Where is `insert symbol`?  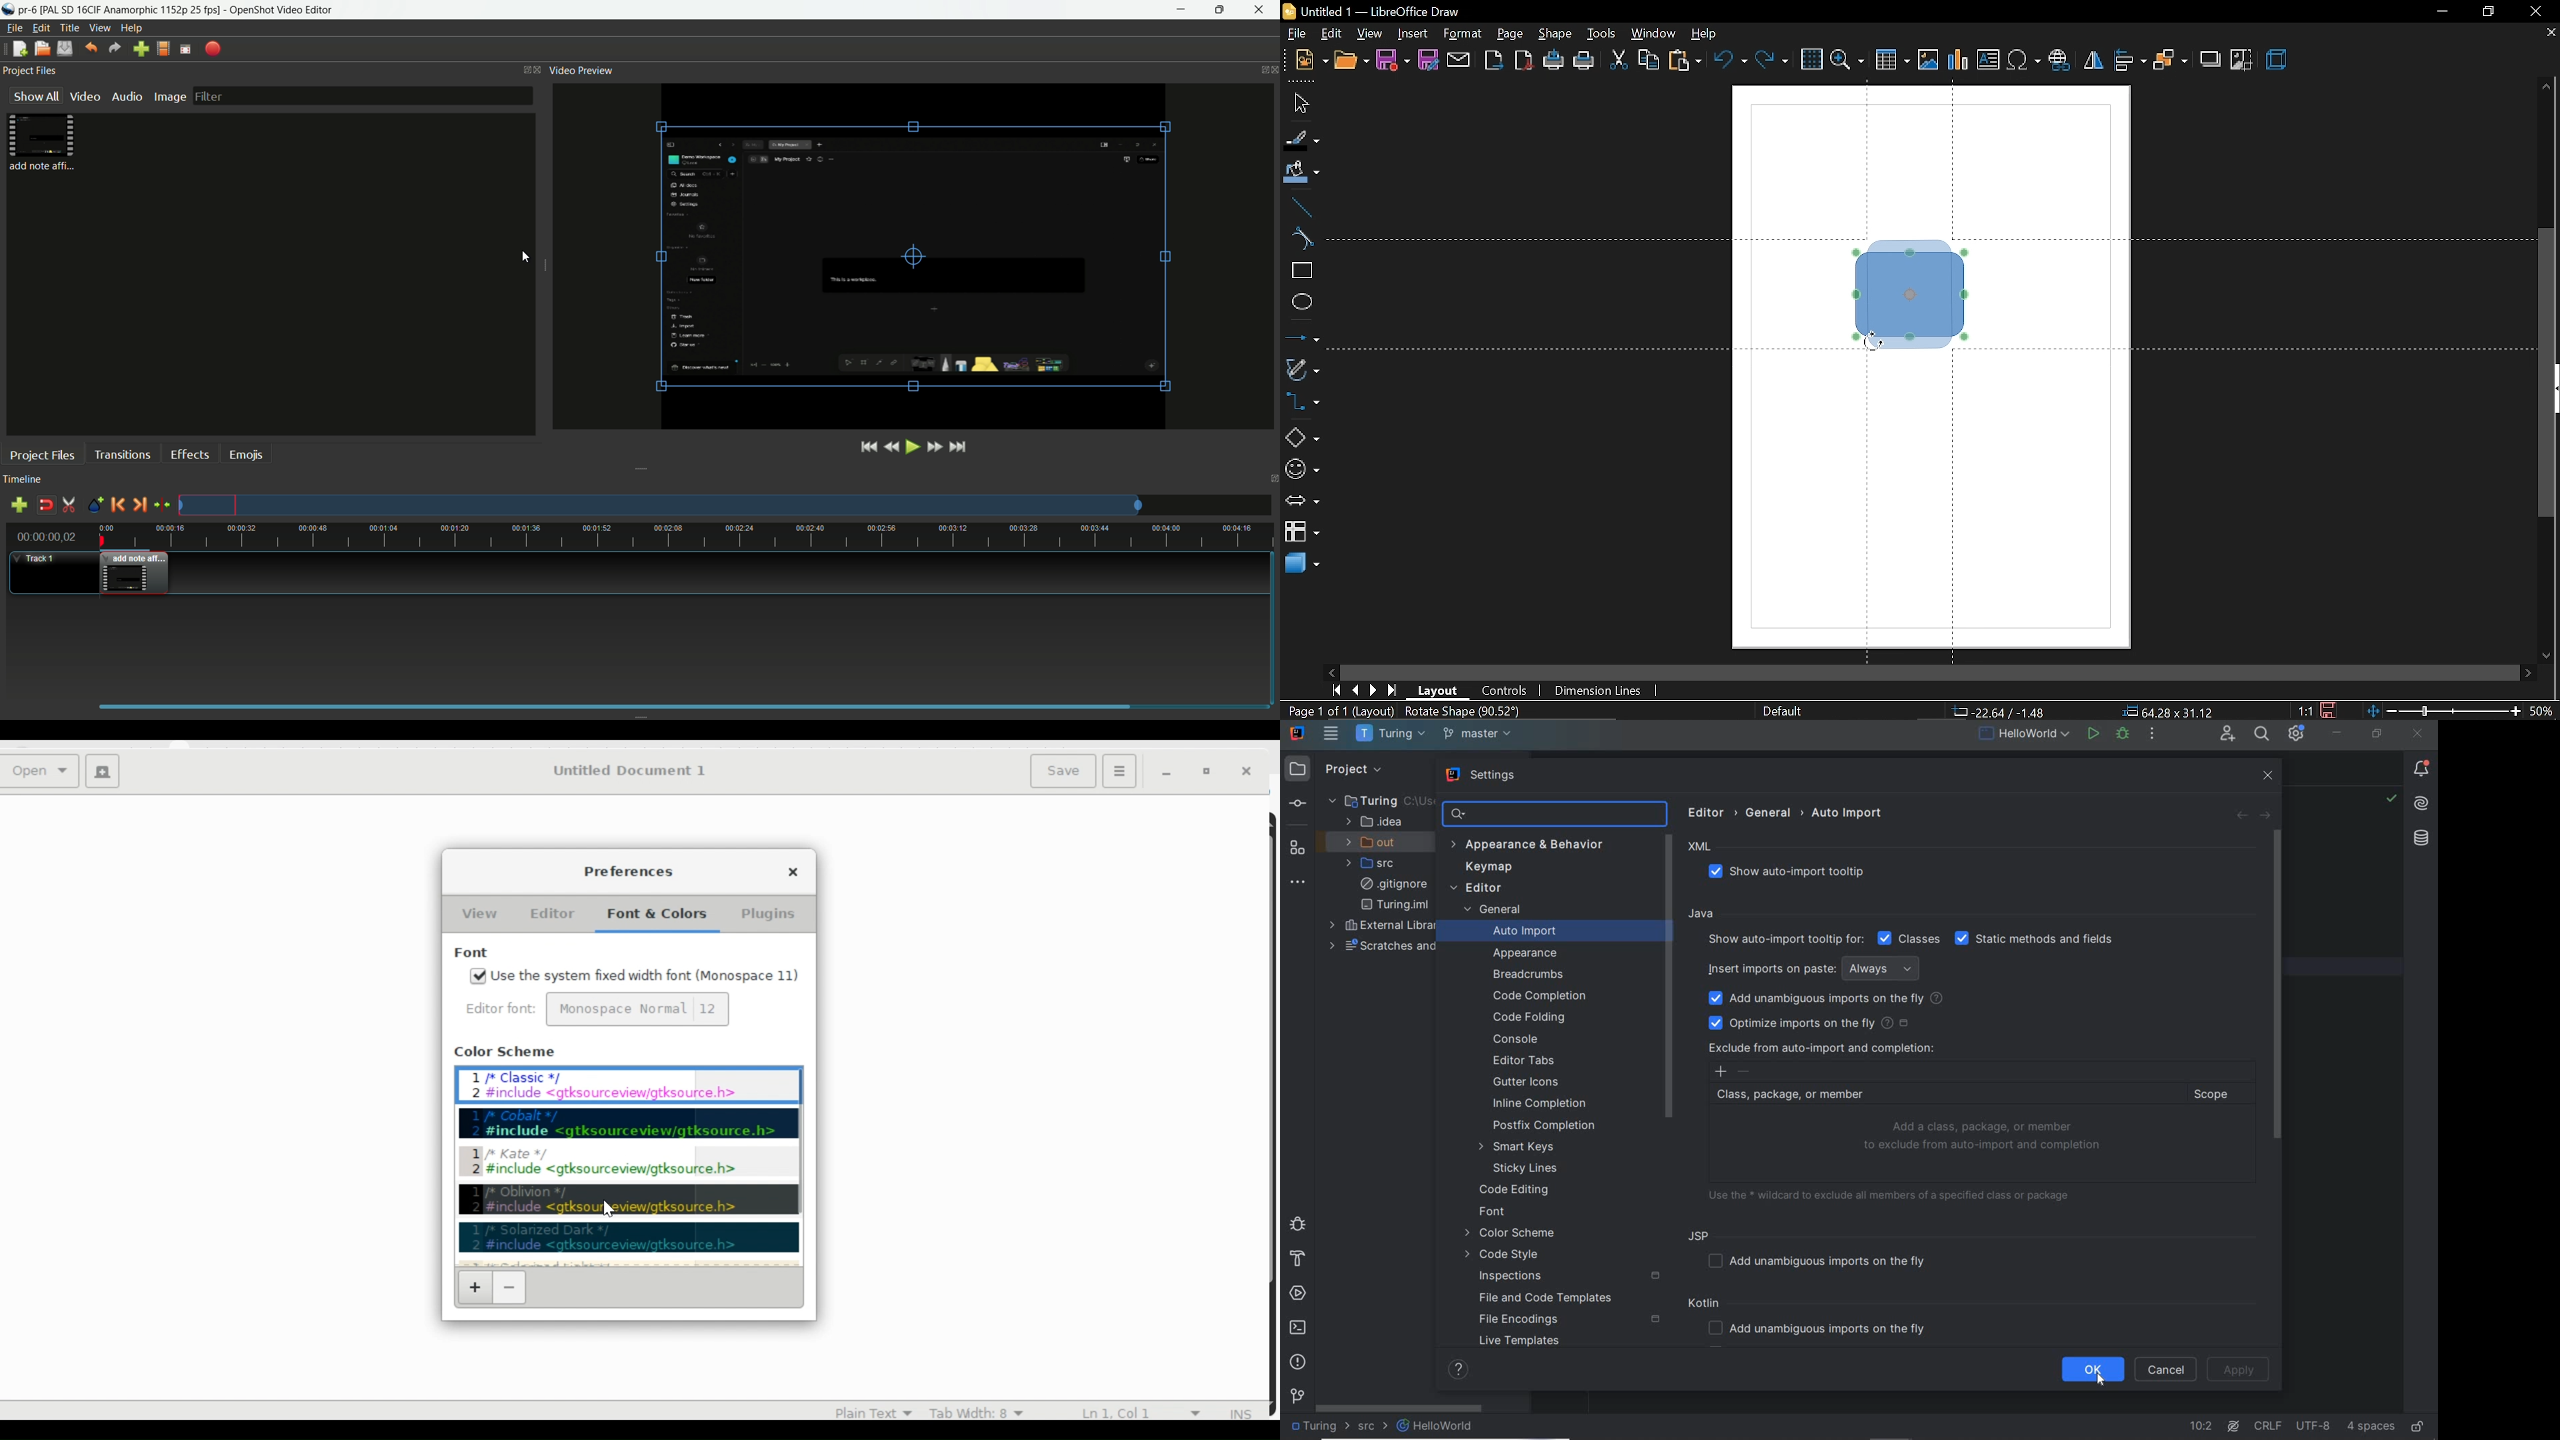
insert symbol is located at coordinates (2025, 62).